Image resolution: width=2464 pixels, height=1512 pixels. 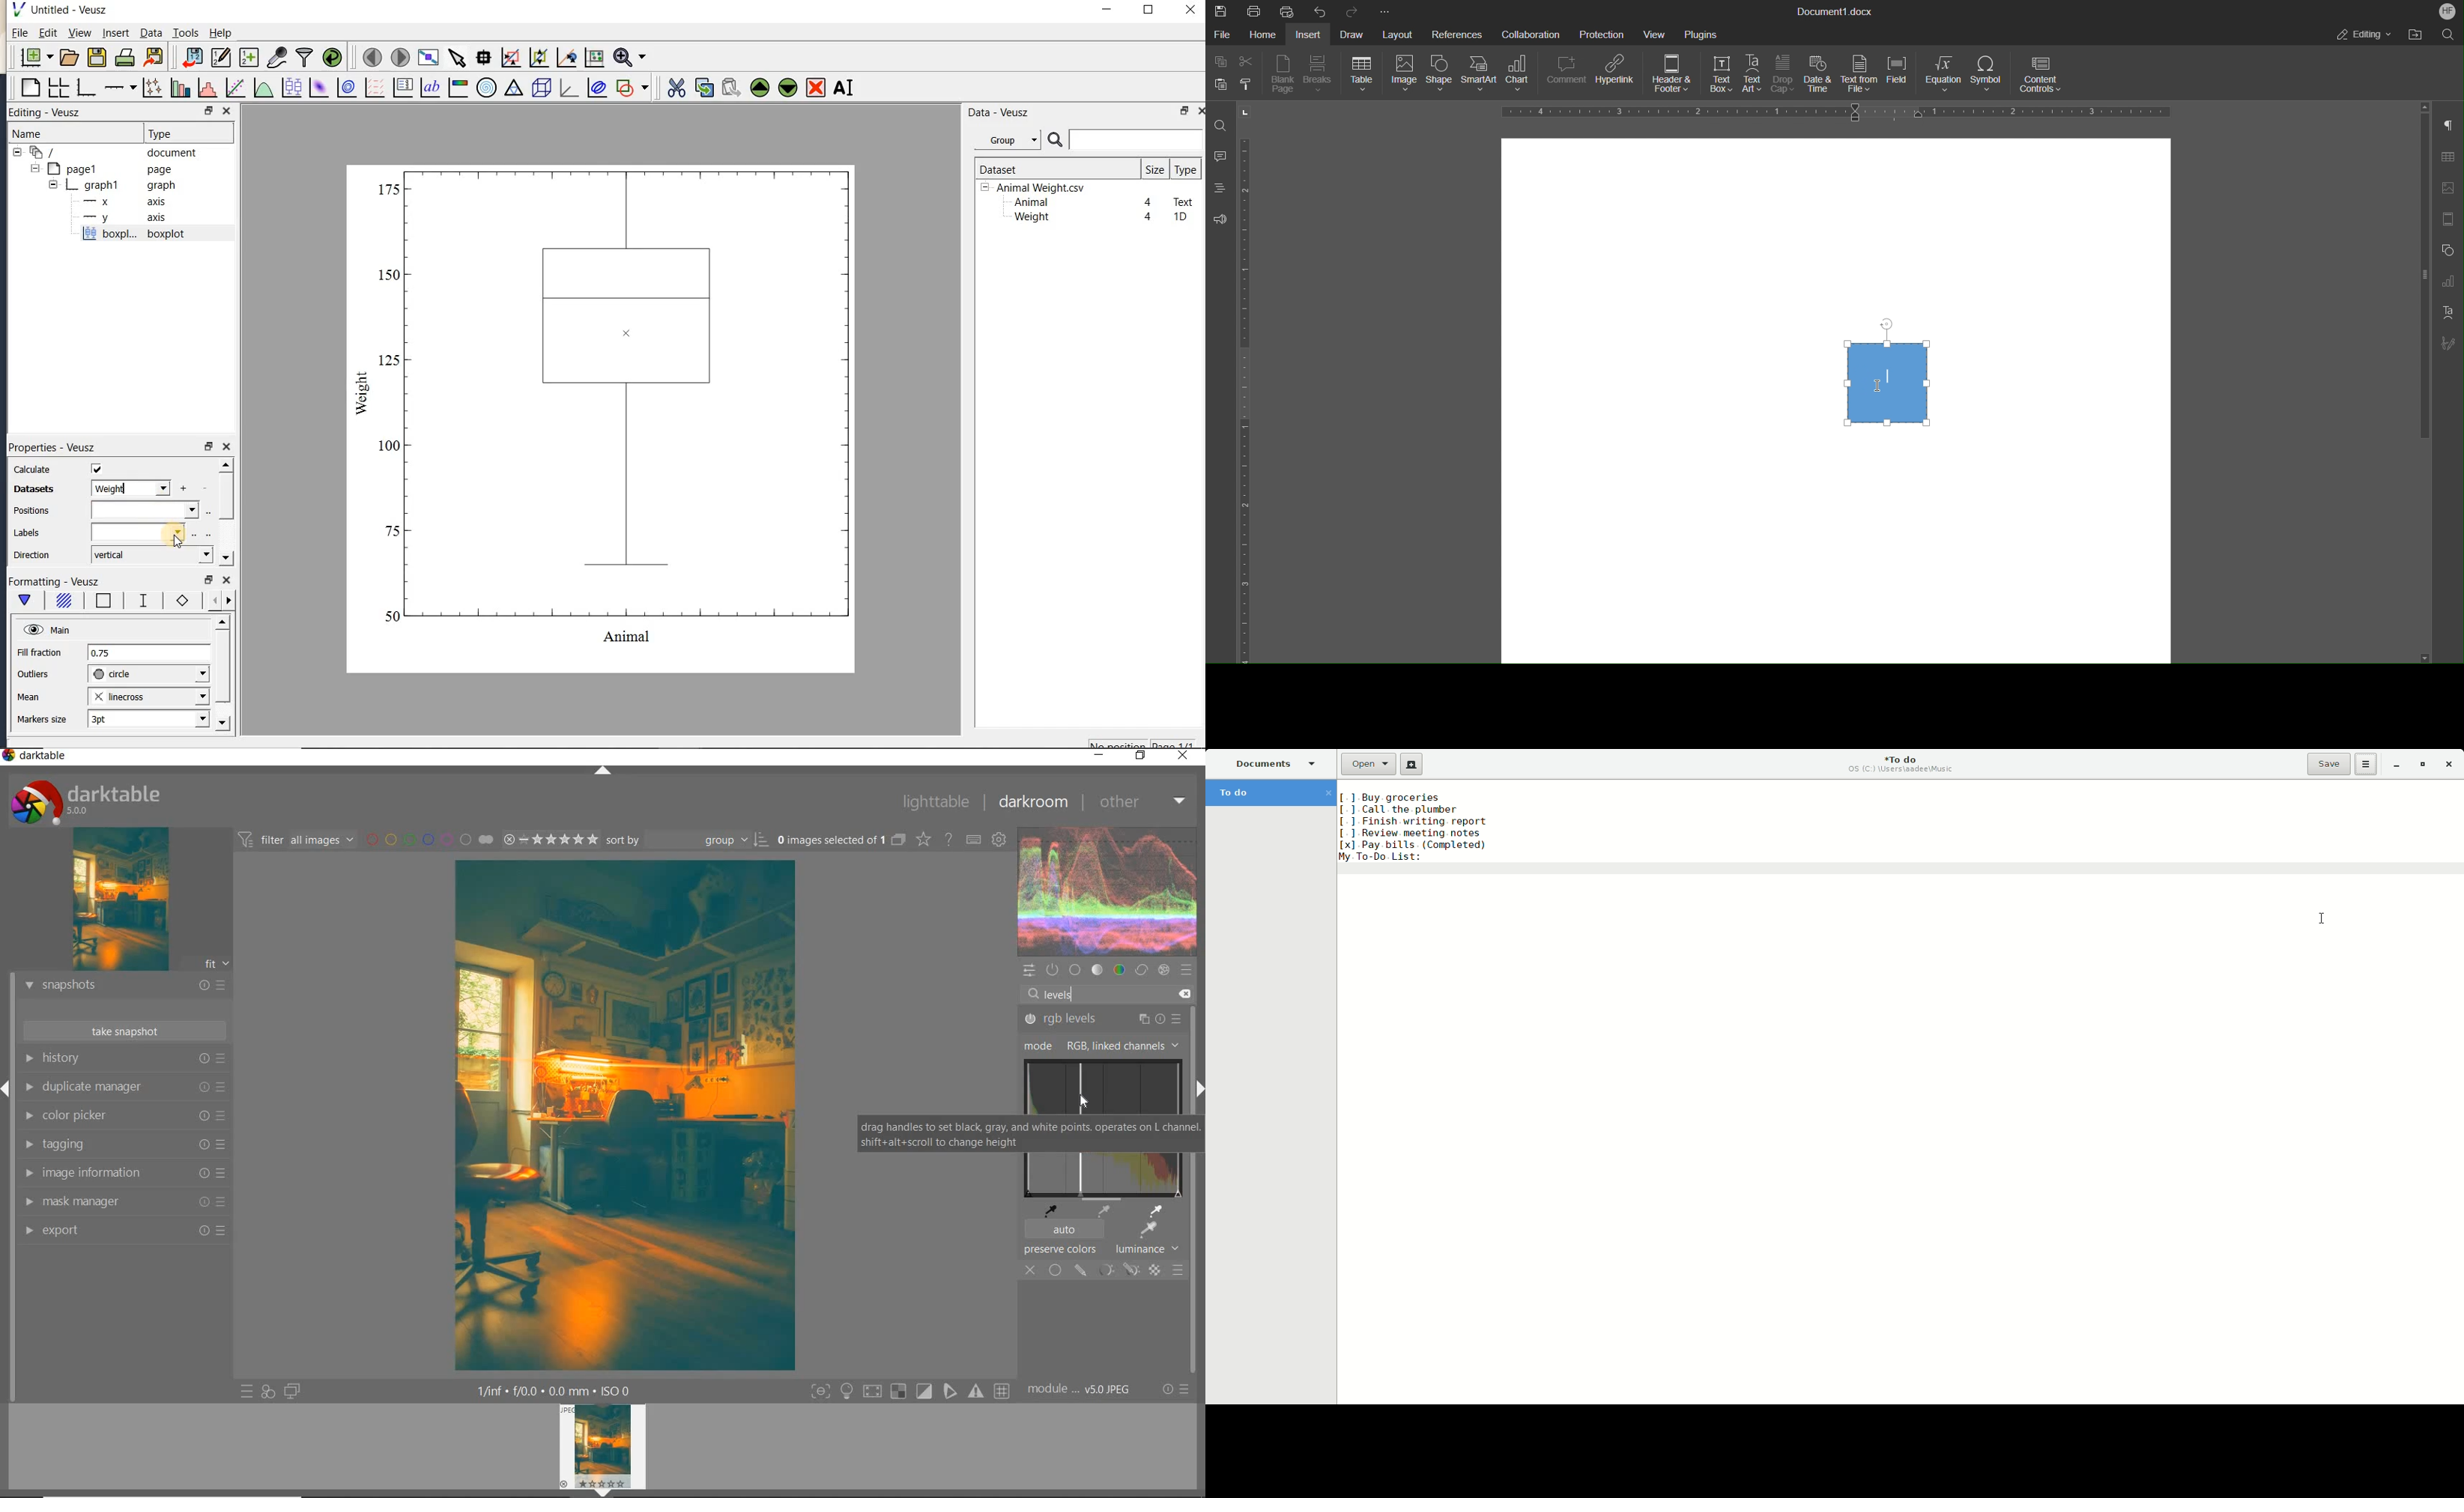 I want to click on Horizontal Ruler, so click(x=1250, y=400).